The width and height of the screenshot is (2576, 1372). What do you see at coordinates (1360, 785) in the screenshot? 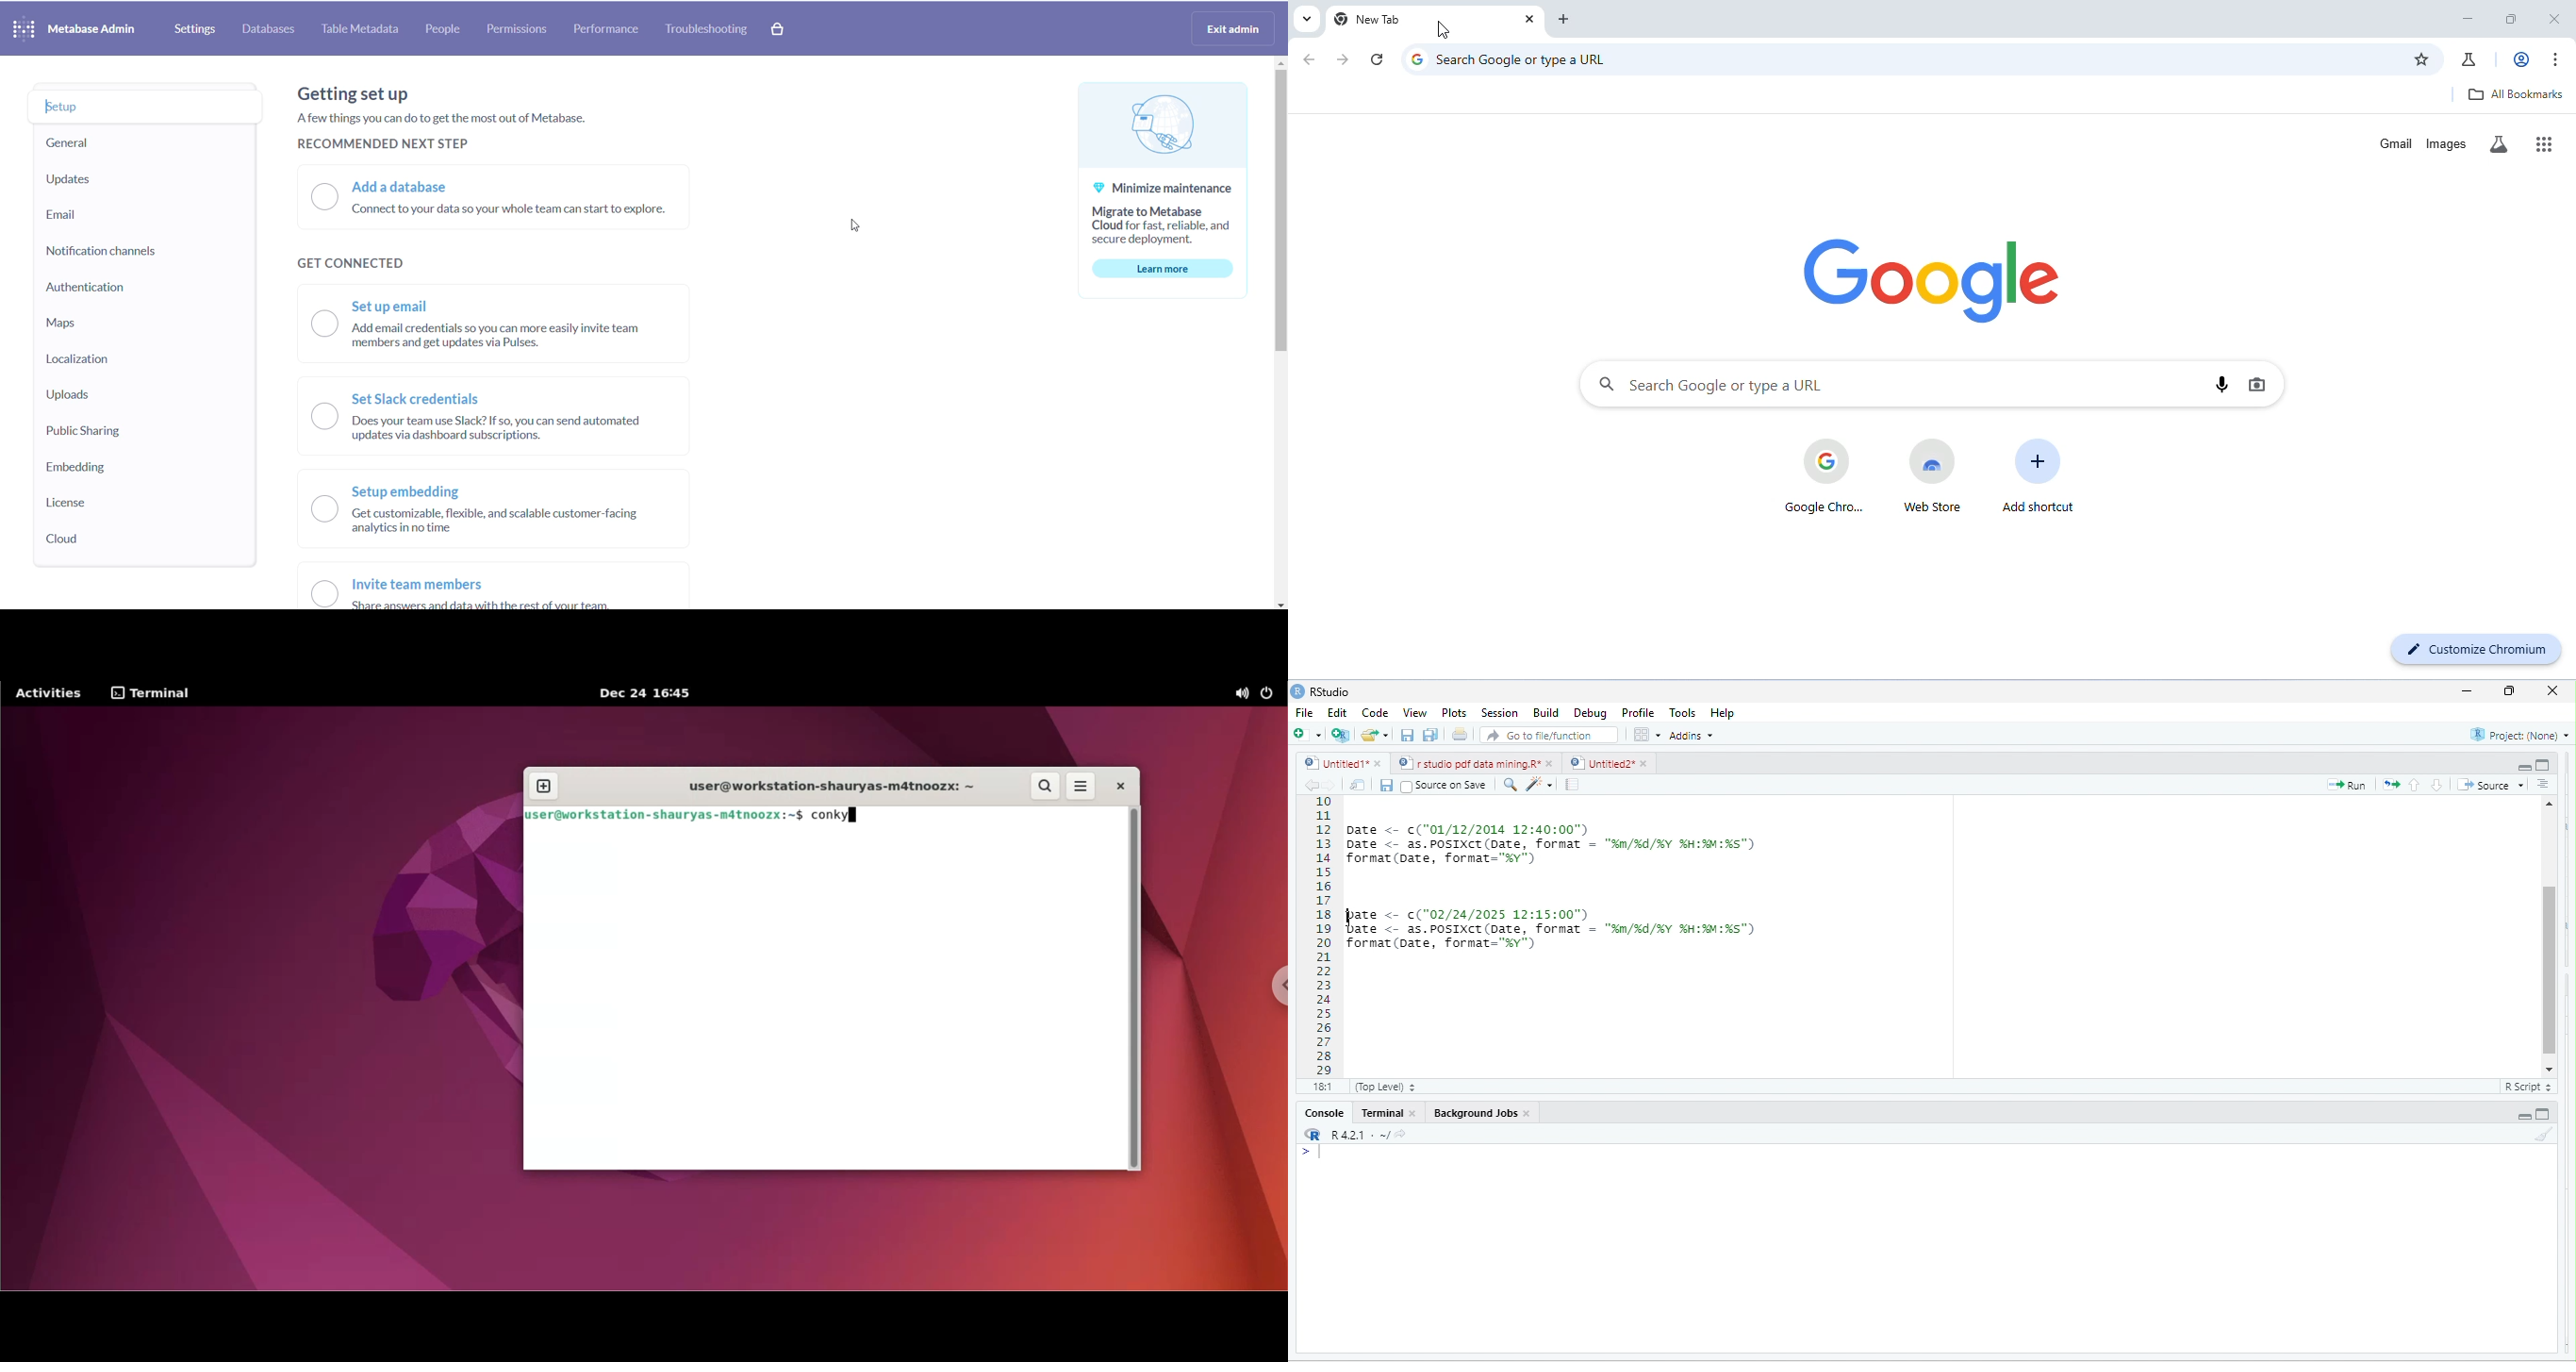
I see `show in new window` at bounding box center [1360, 785].